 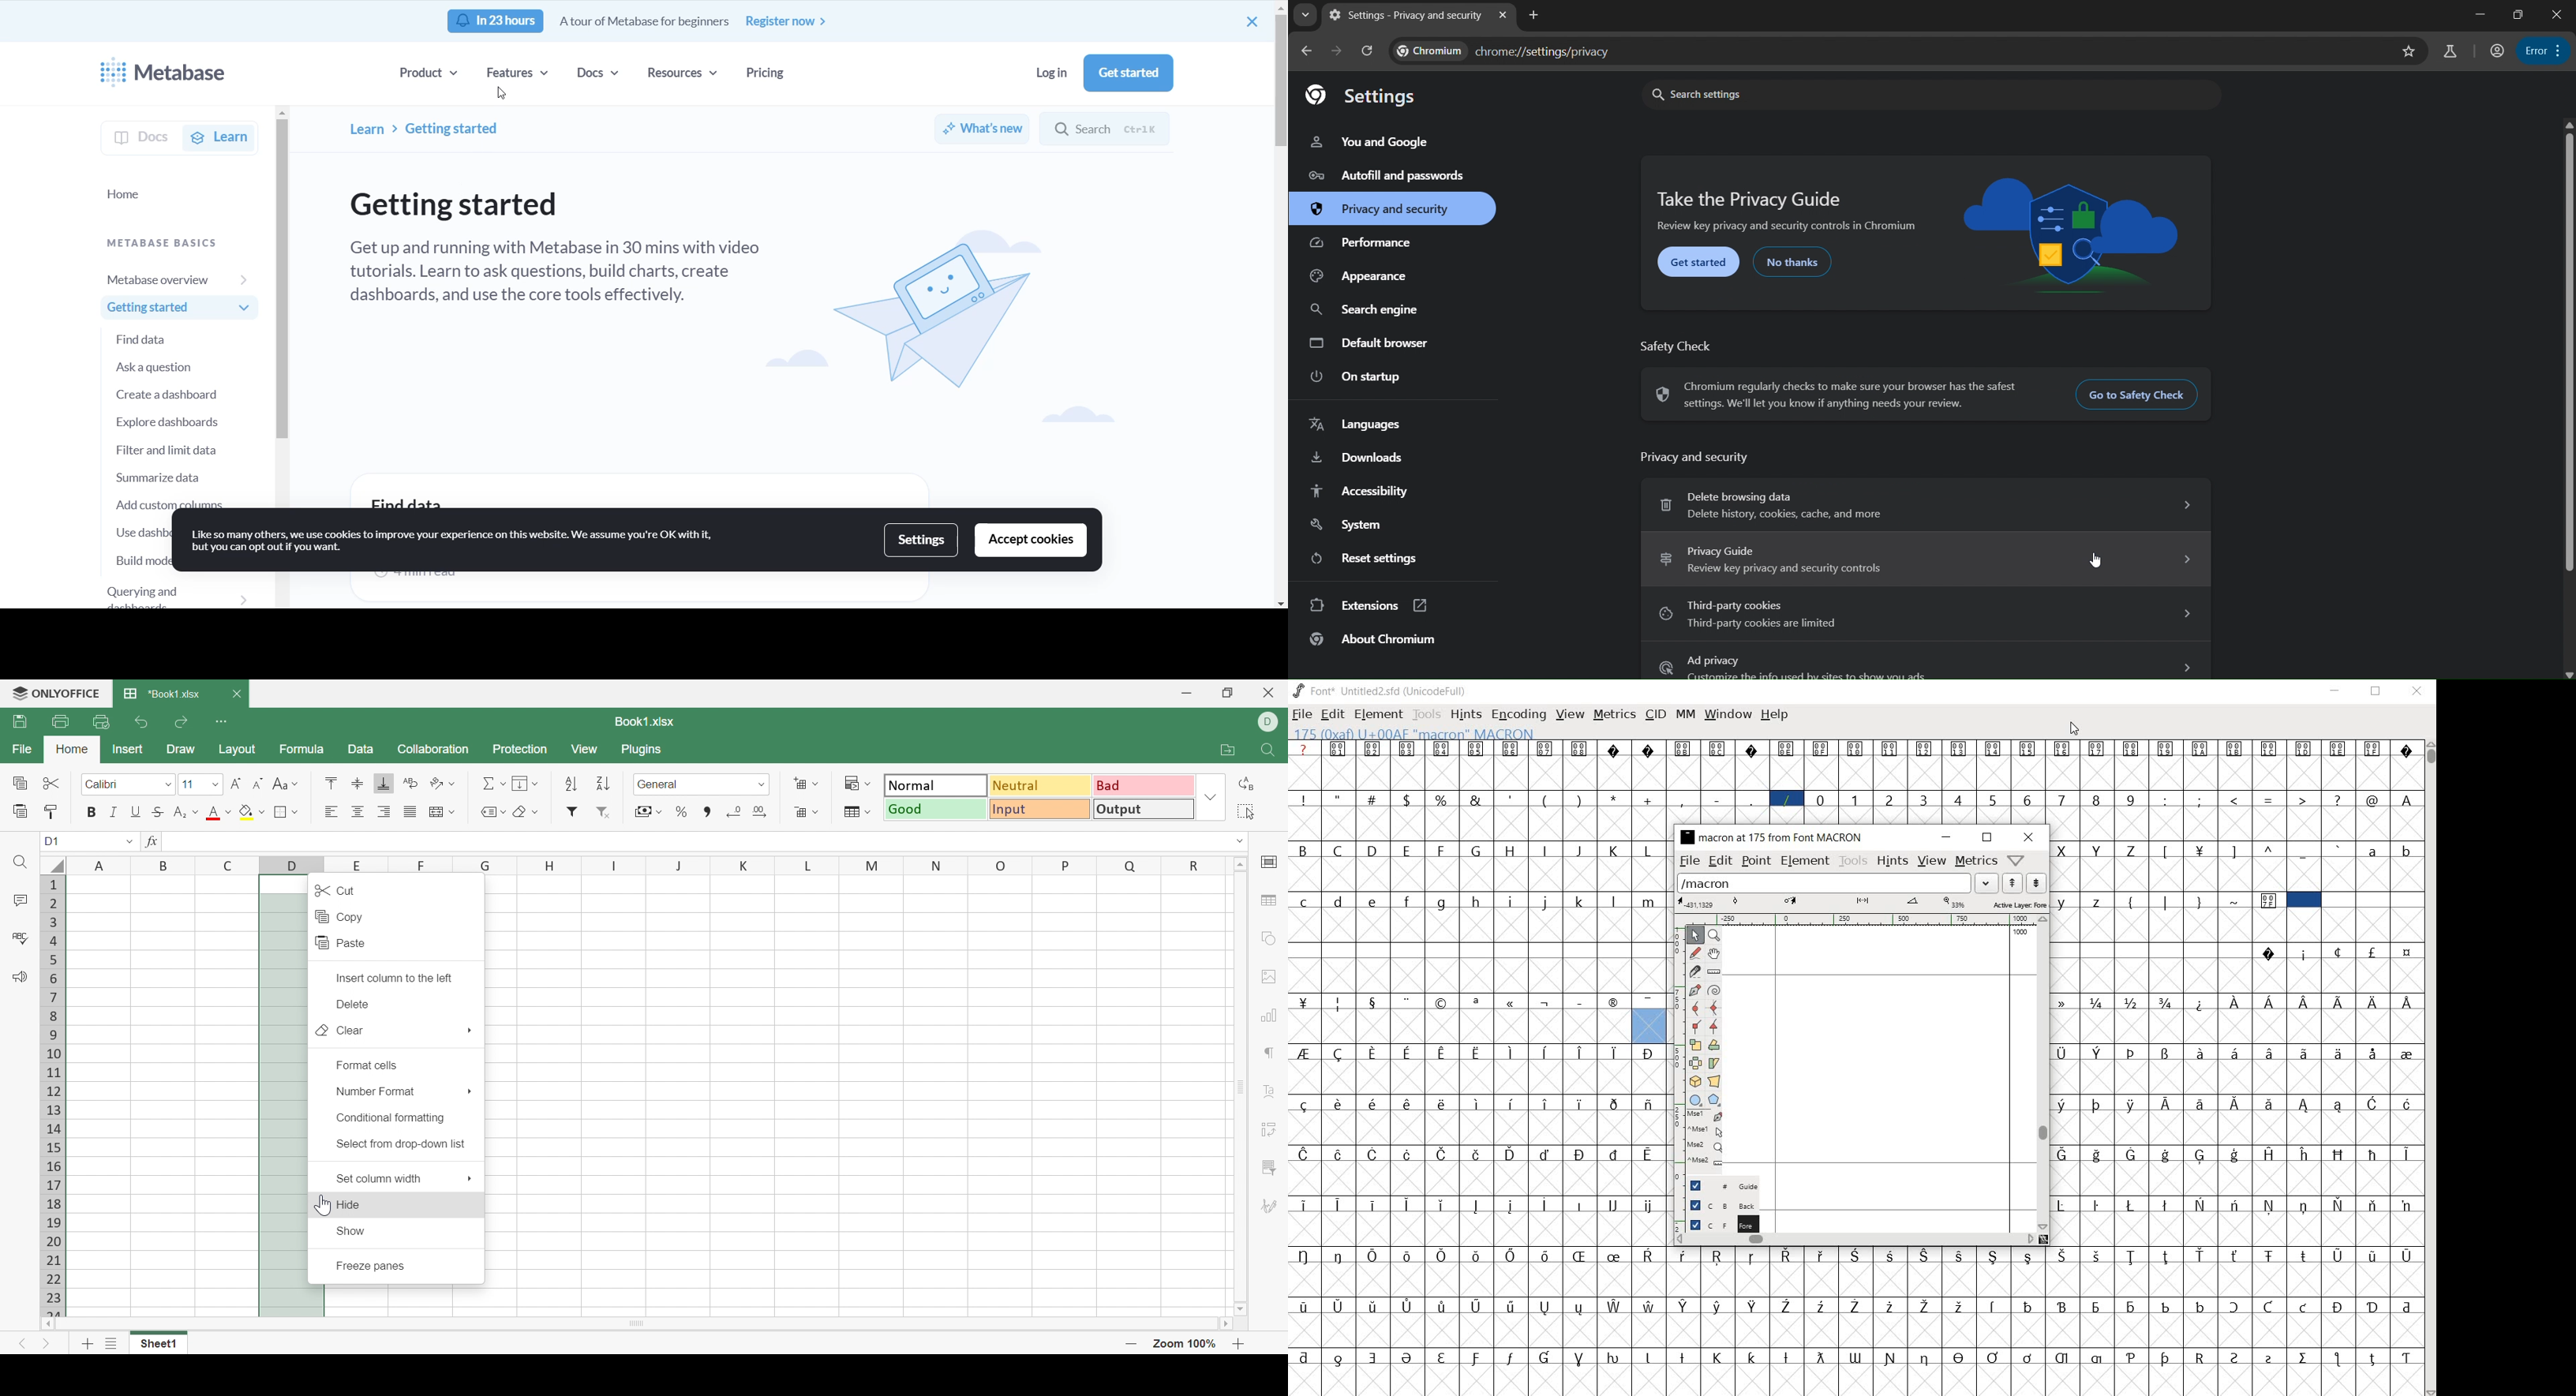 I want to click on Symbol, so click(x=2096, y=1359).